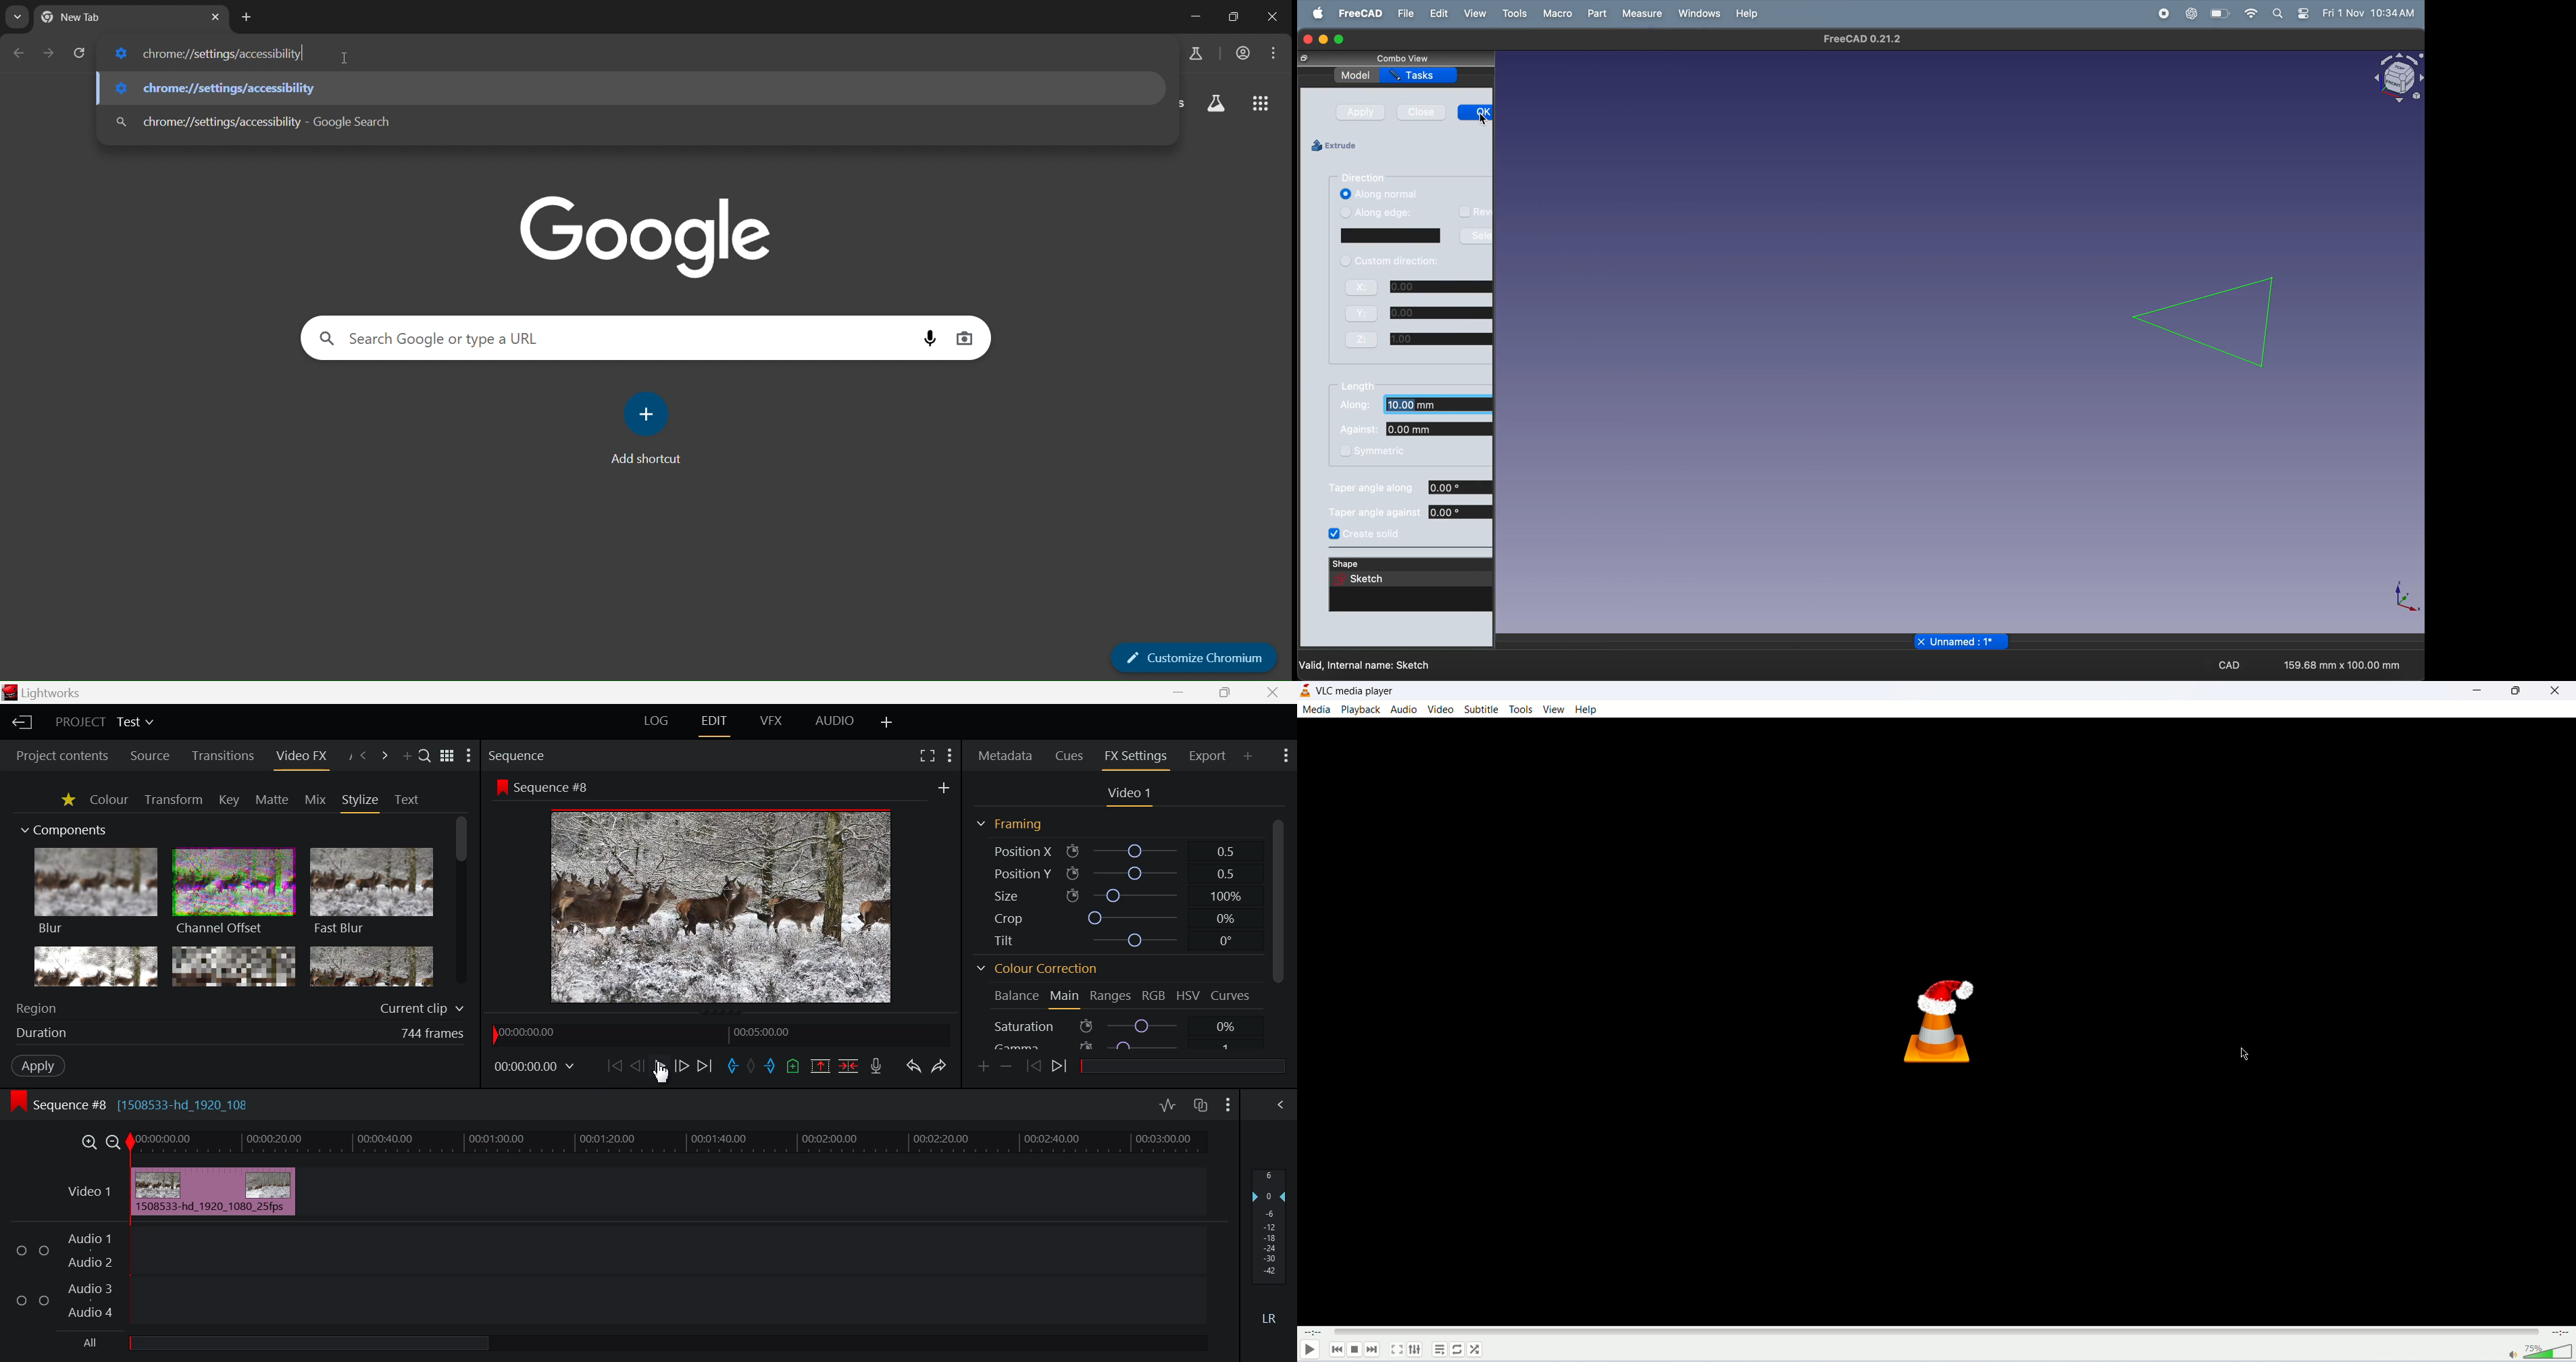  Describe the element at coordinates (232, 966) in the screenshot. I see `Mosaic` at that location.